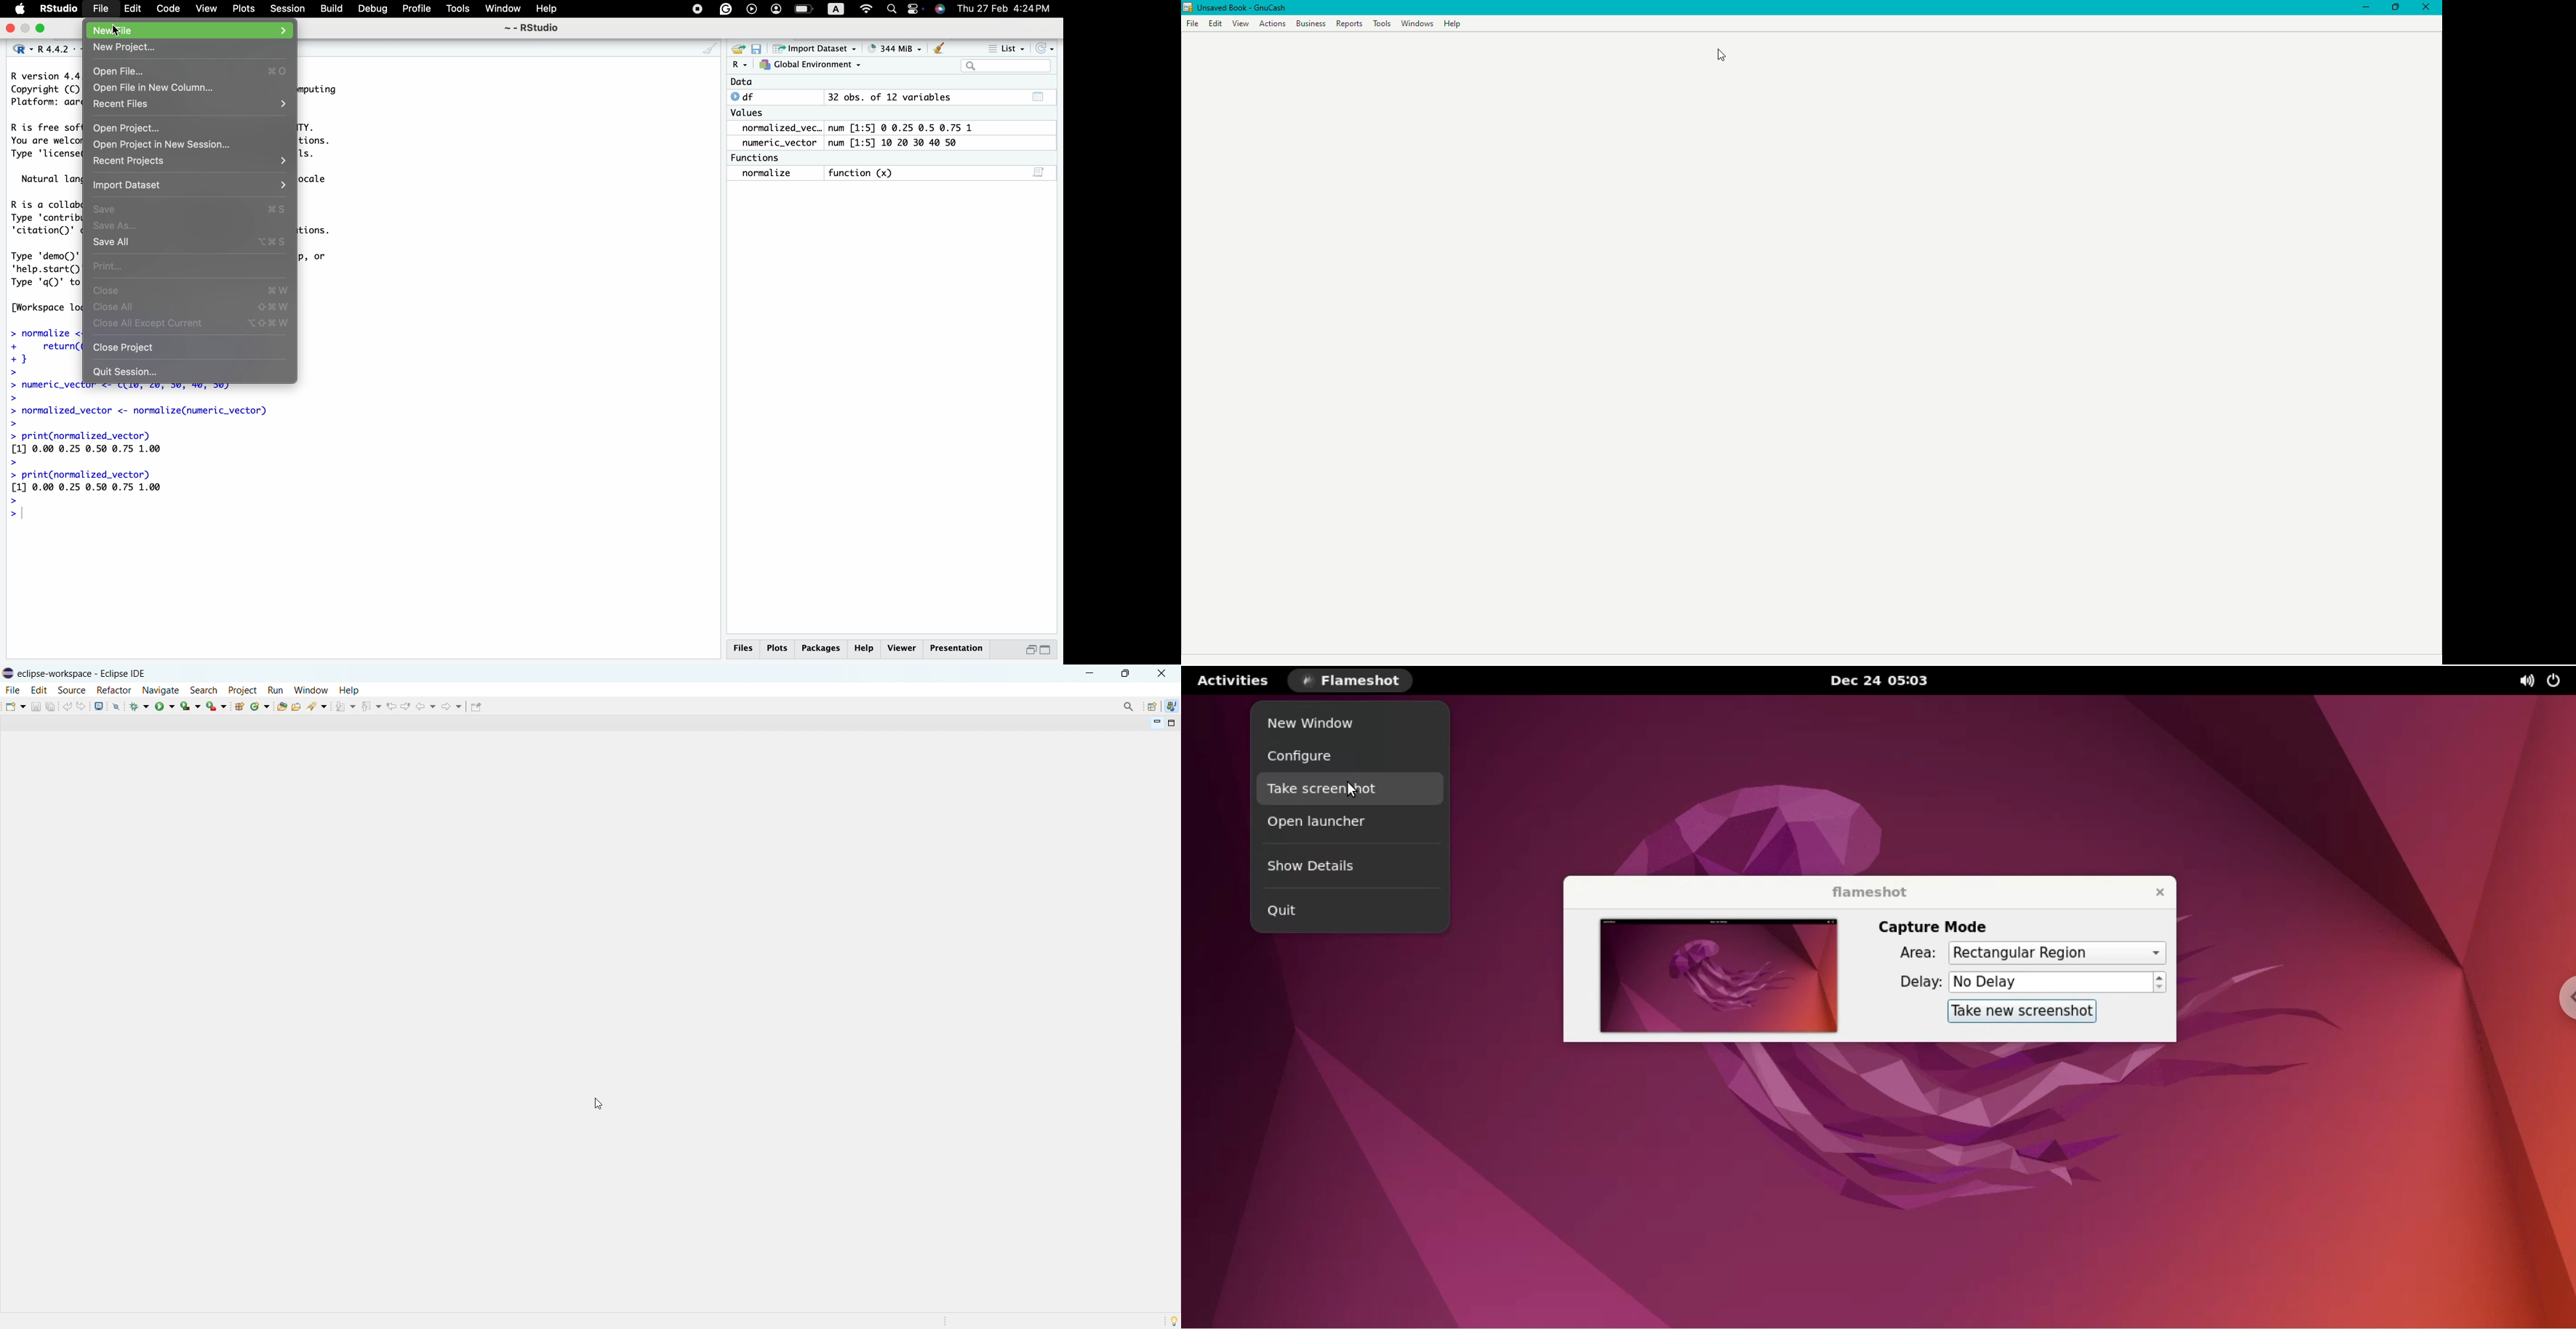 This screenshot has width=2576, height=1344. What do you see at coordinates (244, 10) in the screenshot?
I see `Plots` at bounding box center [244, 10].